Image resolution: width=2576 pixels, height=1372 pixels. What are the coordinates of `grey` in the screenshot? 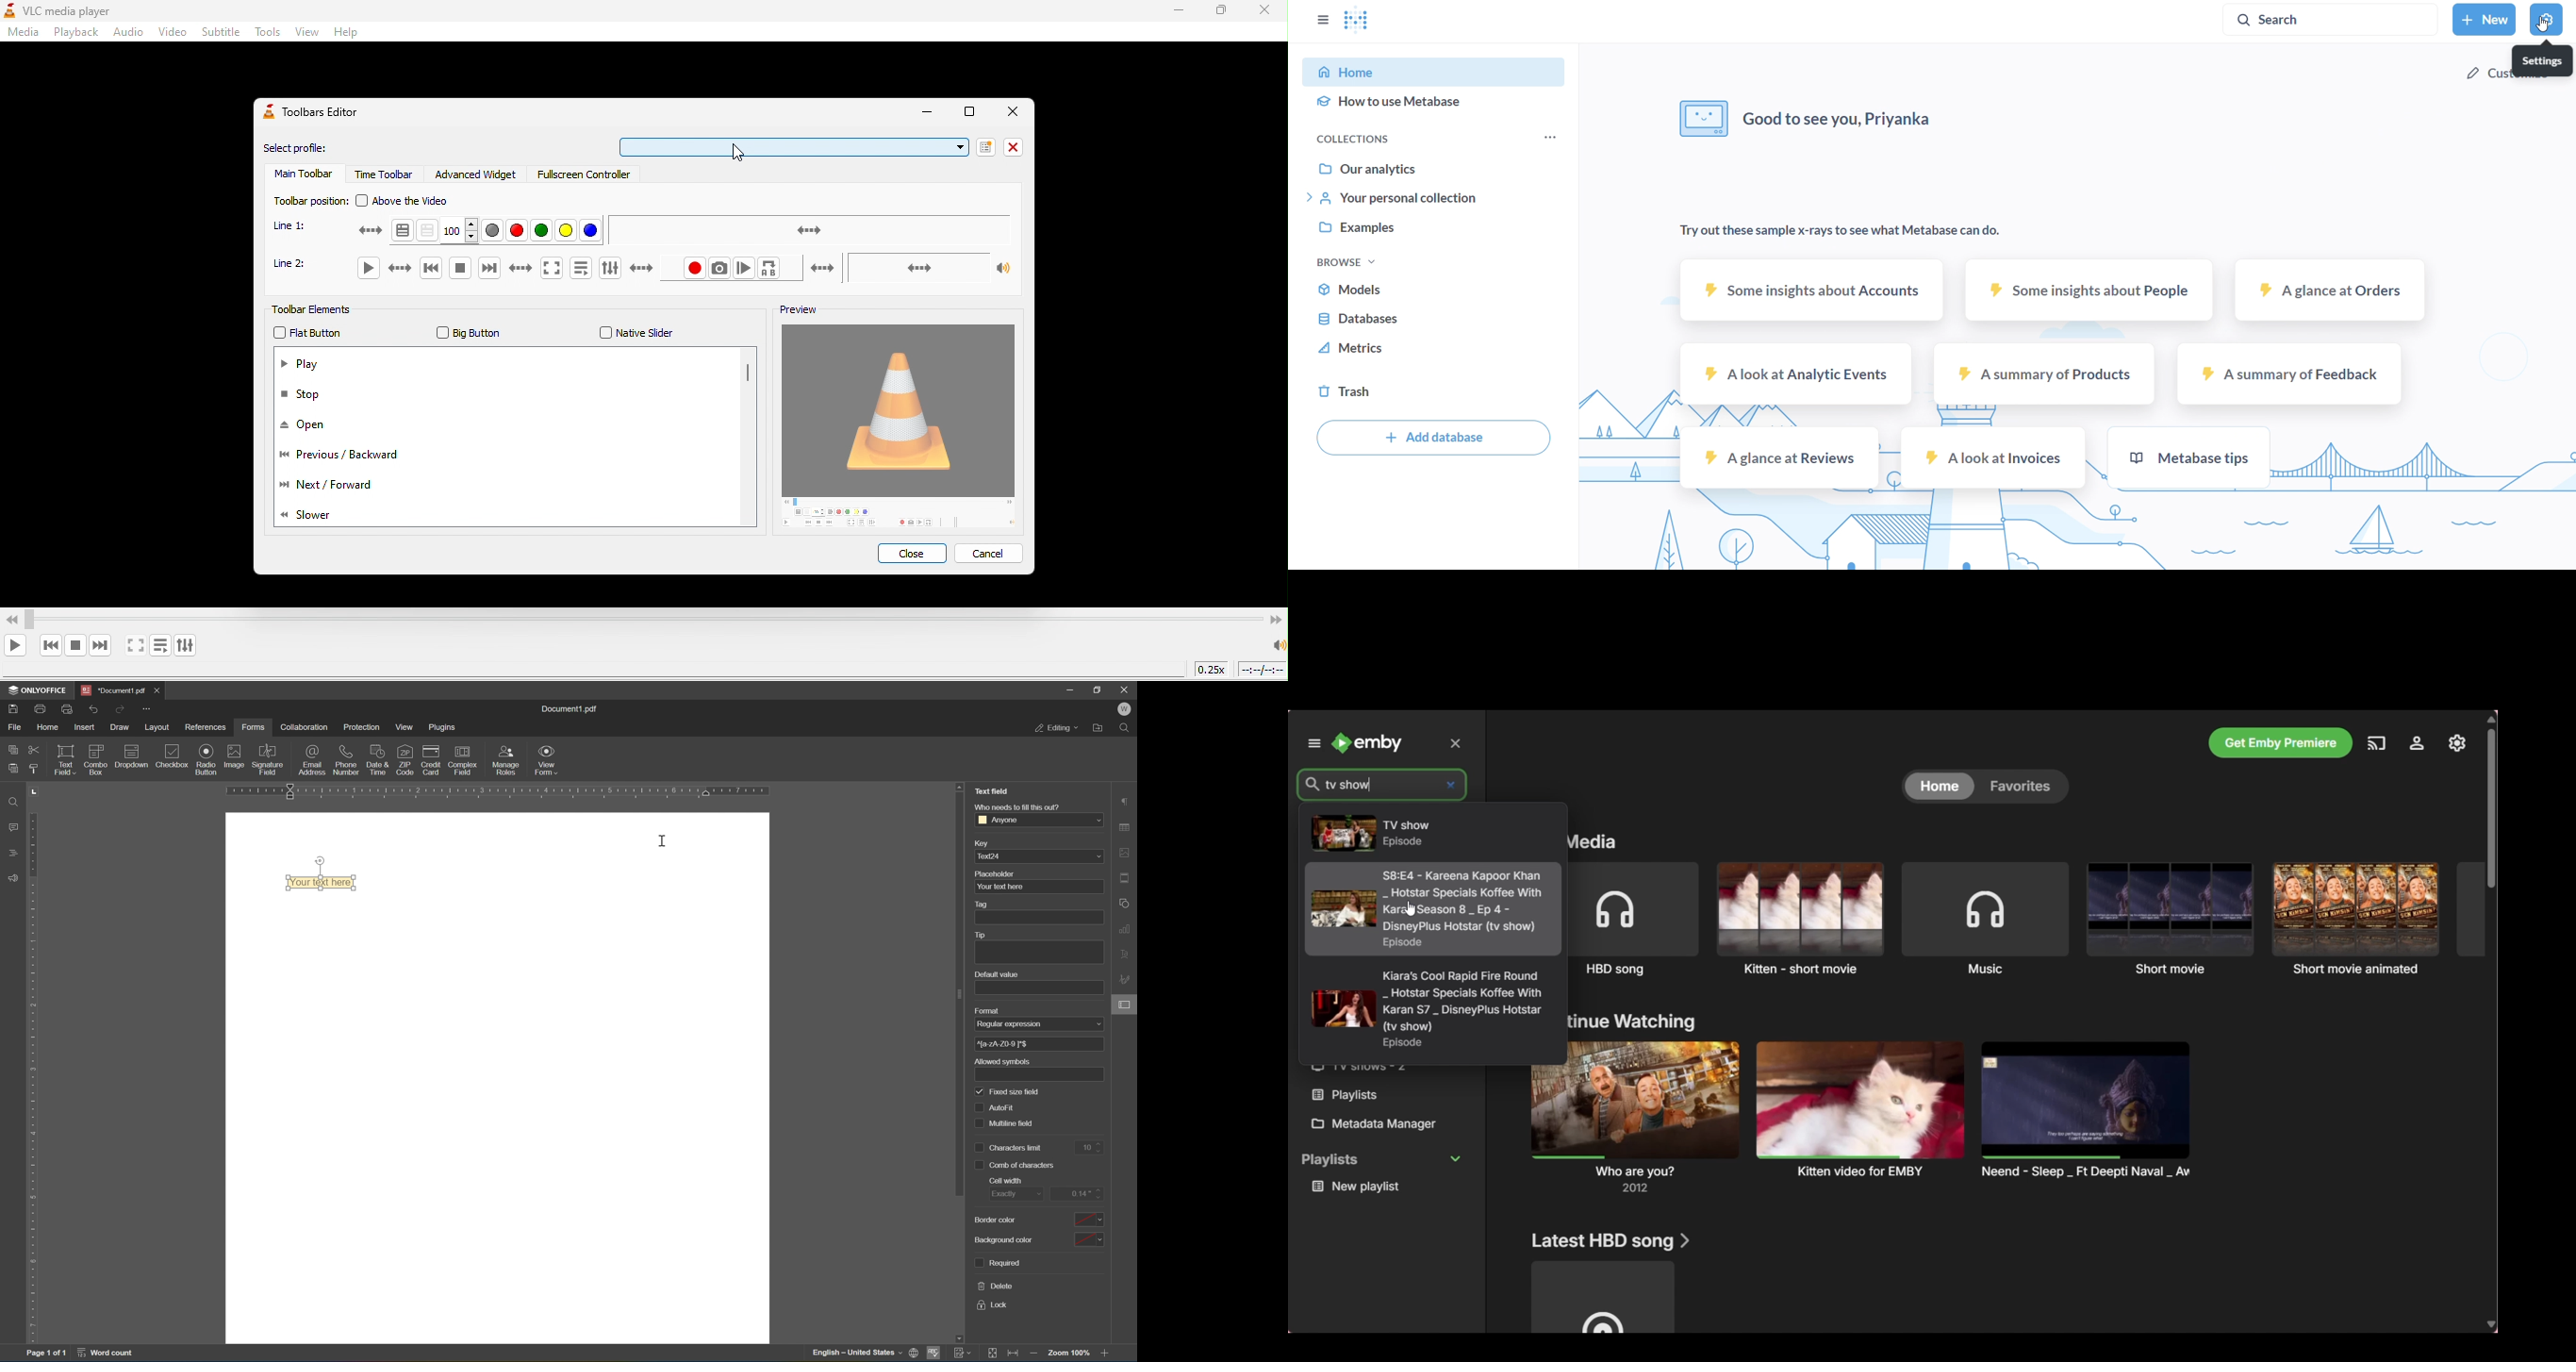 It's located at (491, 231).